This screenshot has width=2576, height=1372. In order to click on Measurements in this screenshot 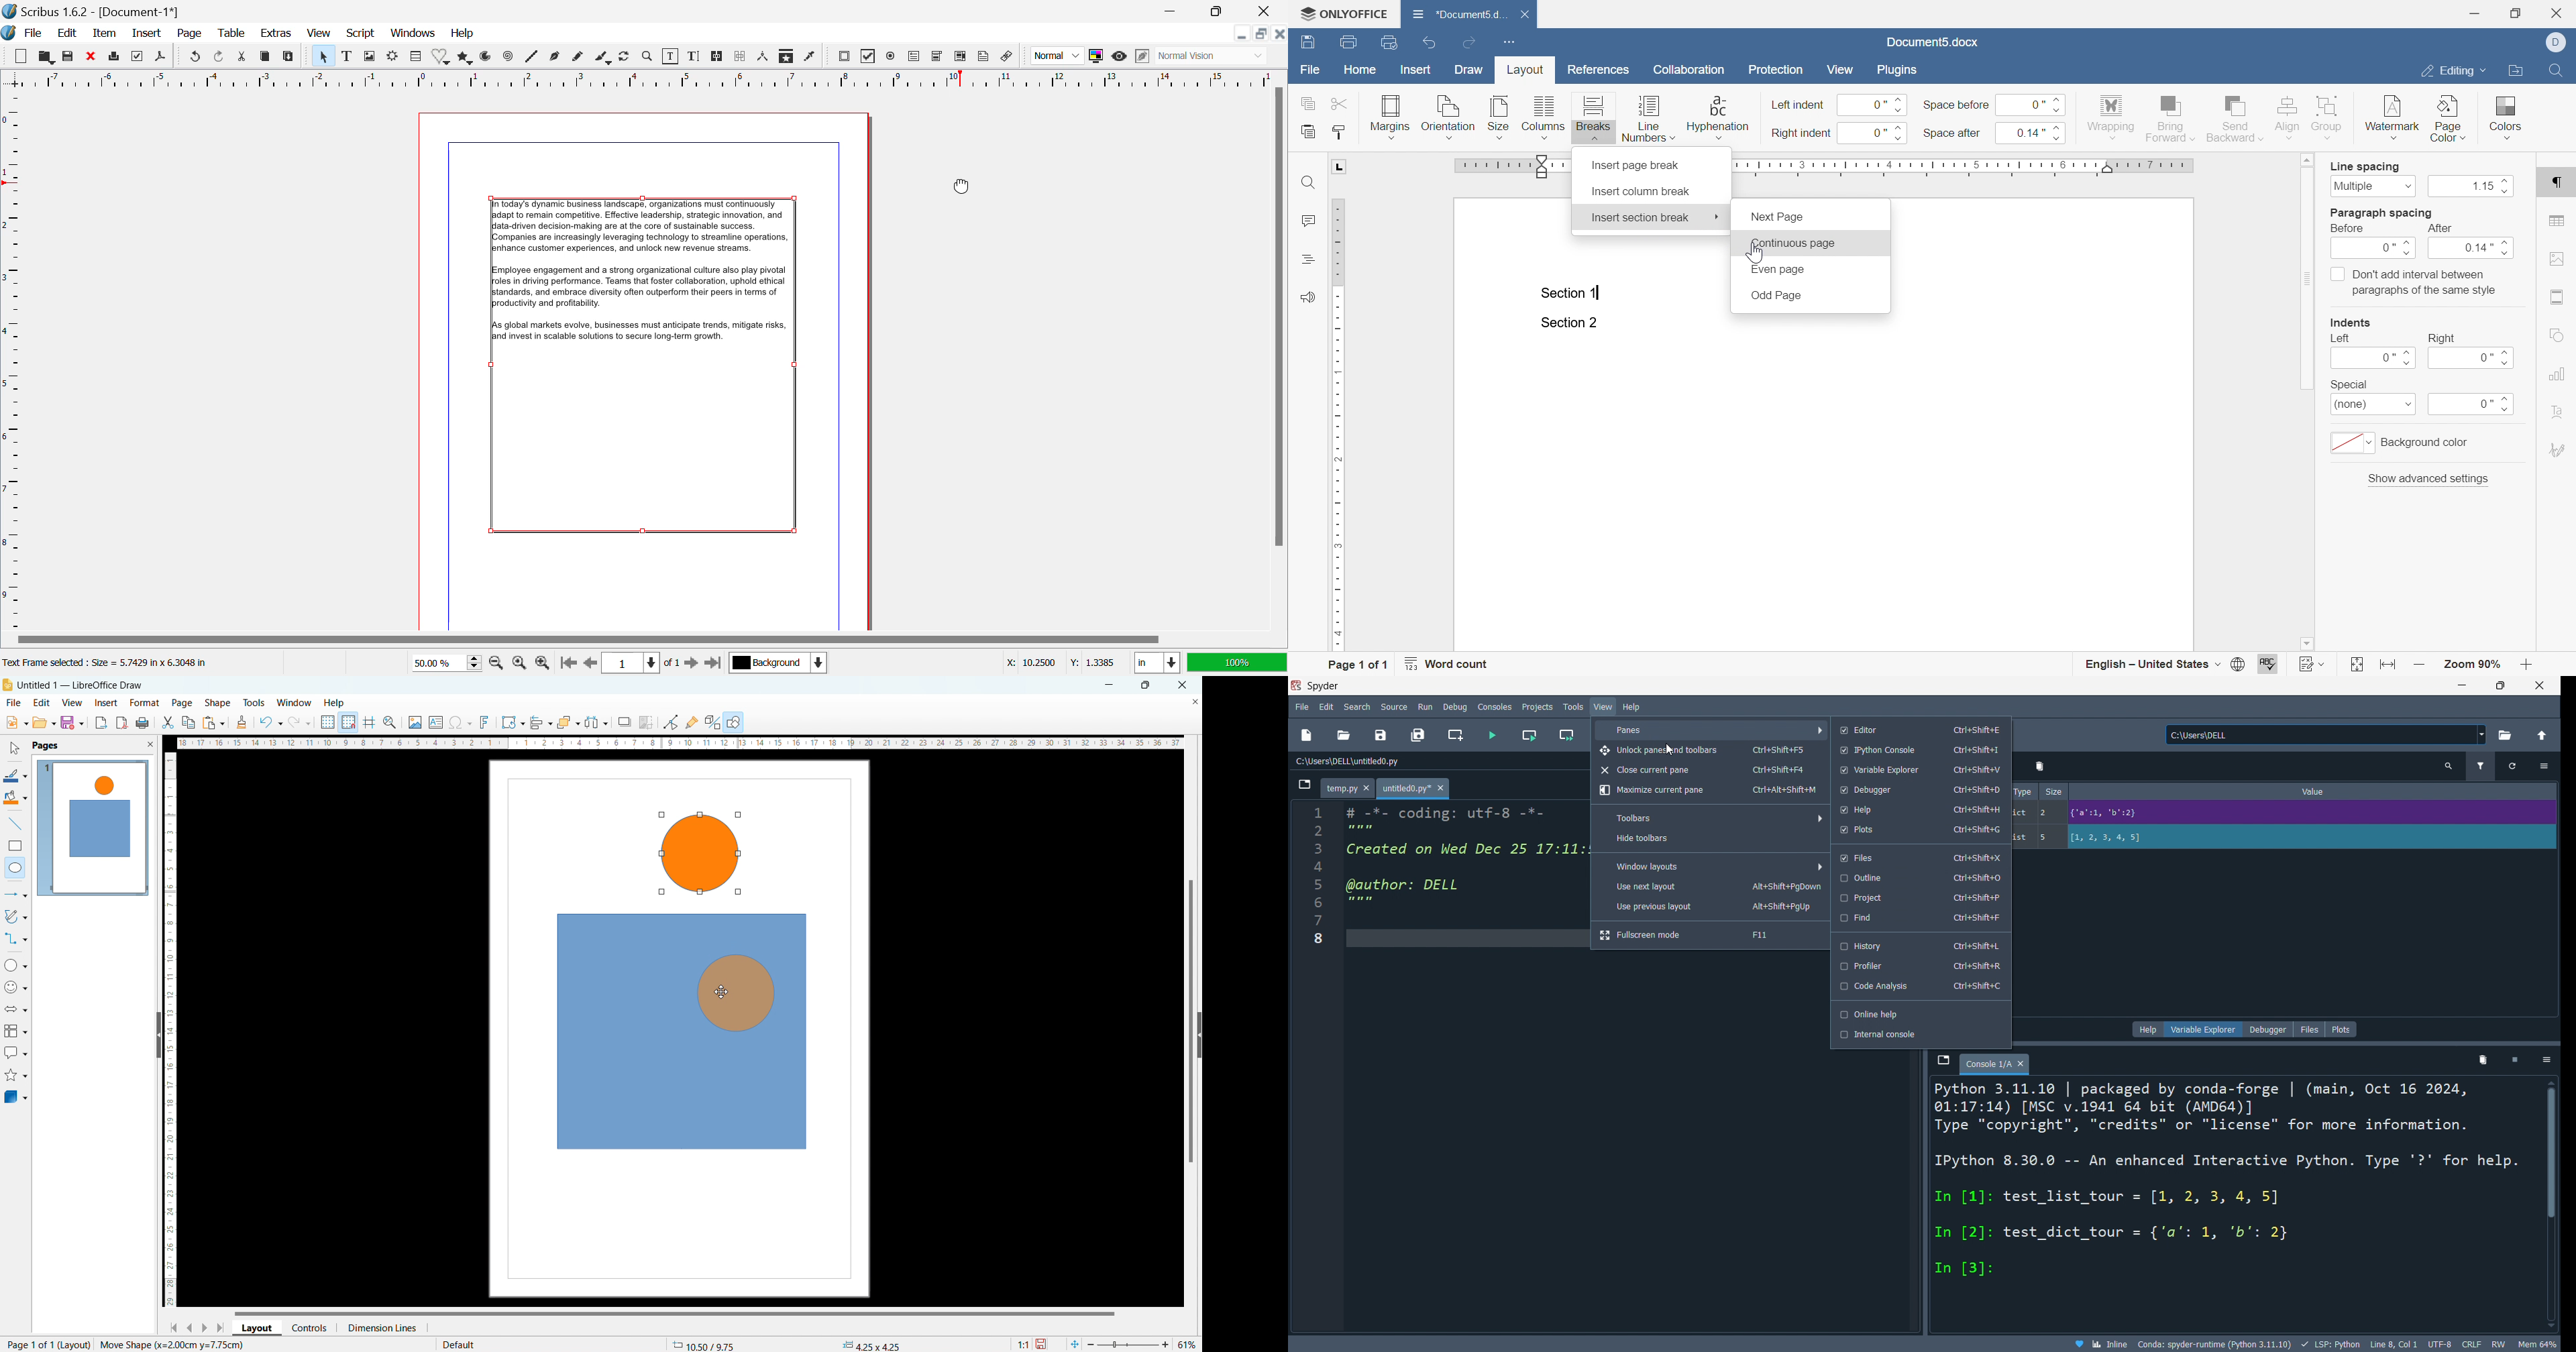, I will do `click(765, 58)`.